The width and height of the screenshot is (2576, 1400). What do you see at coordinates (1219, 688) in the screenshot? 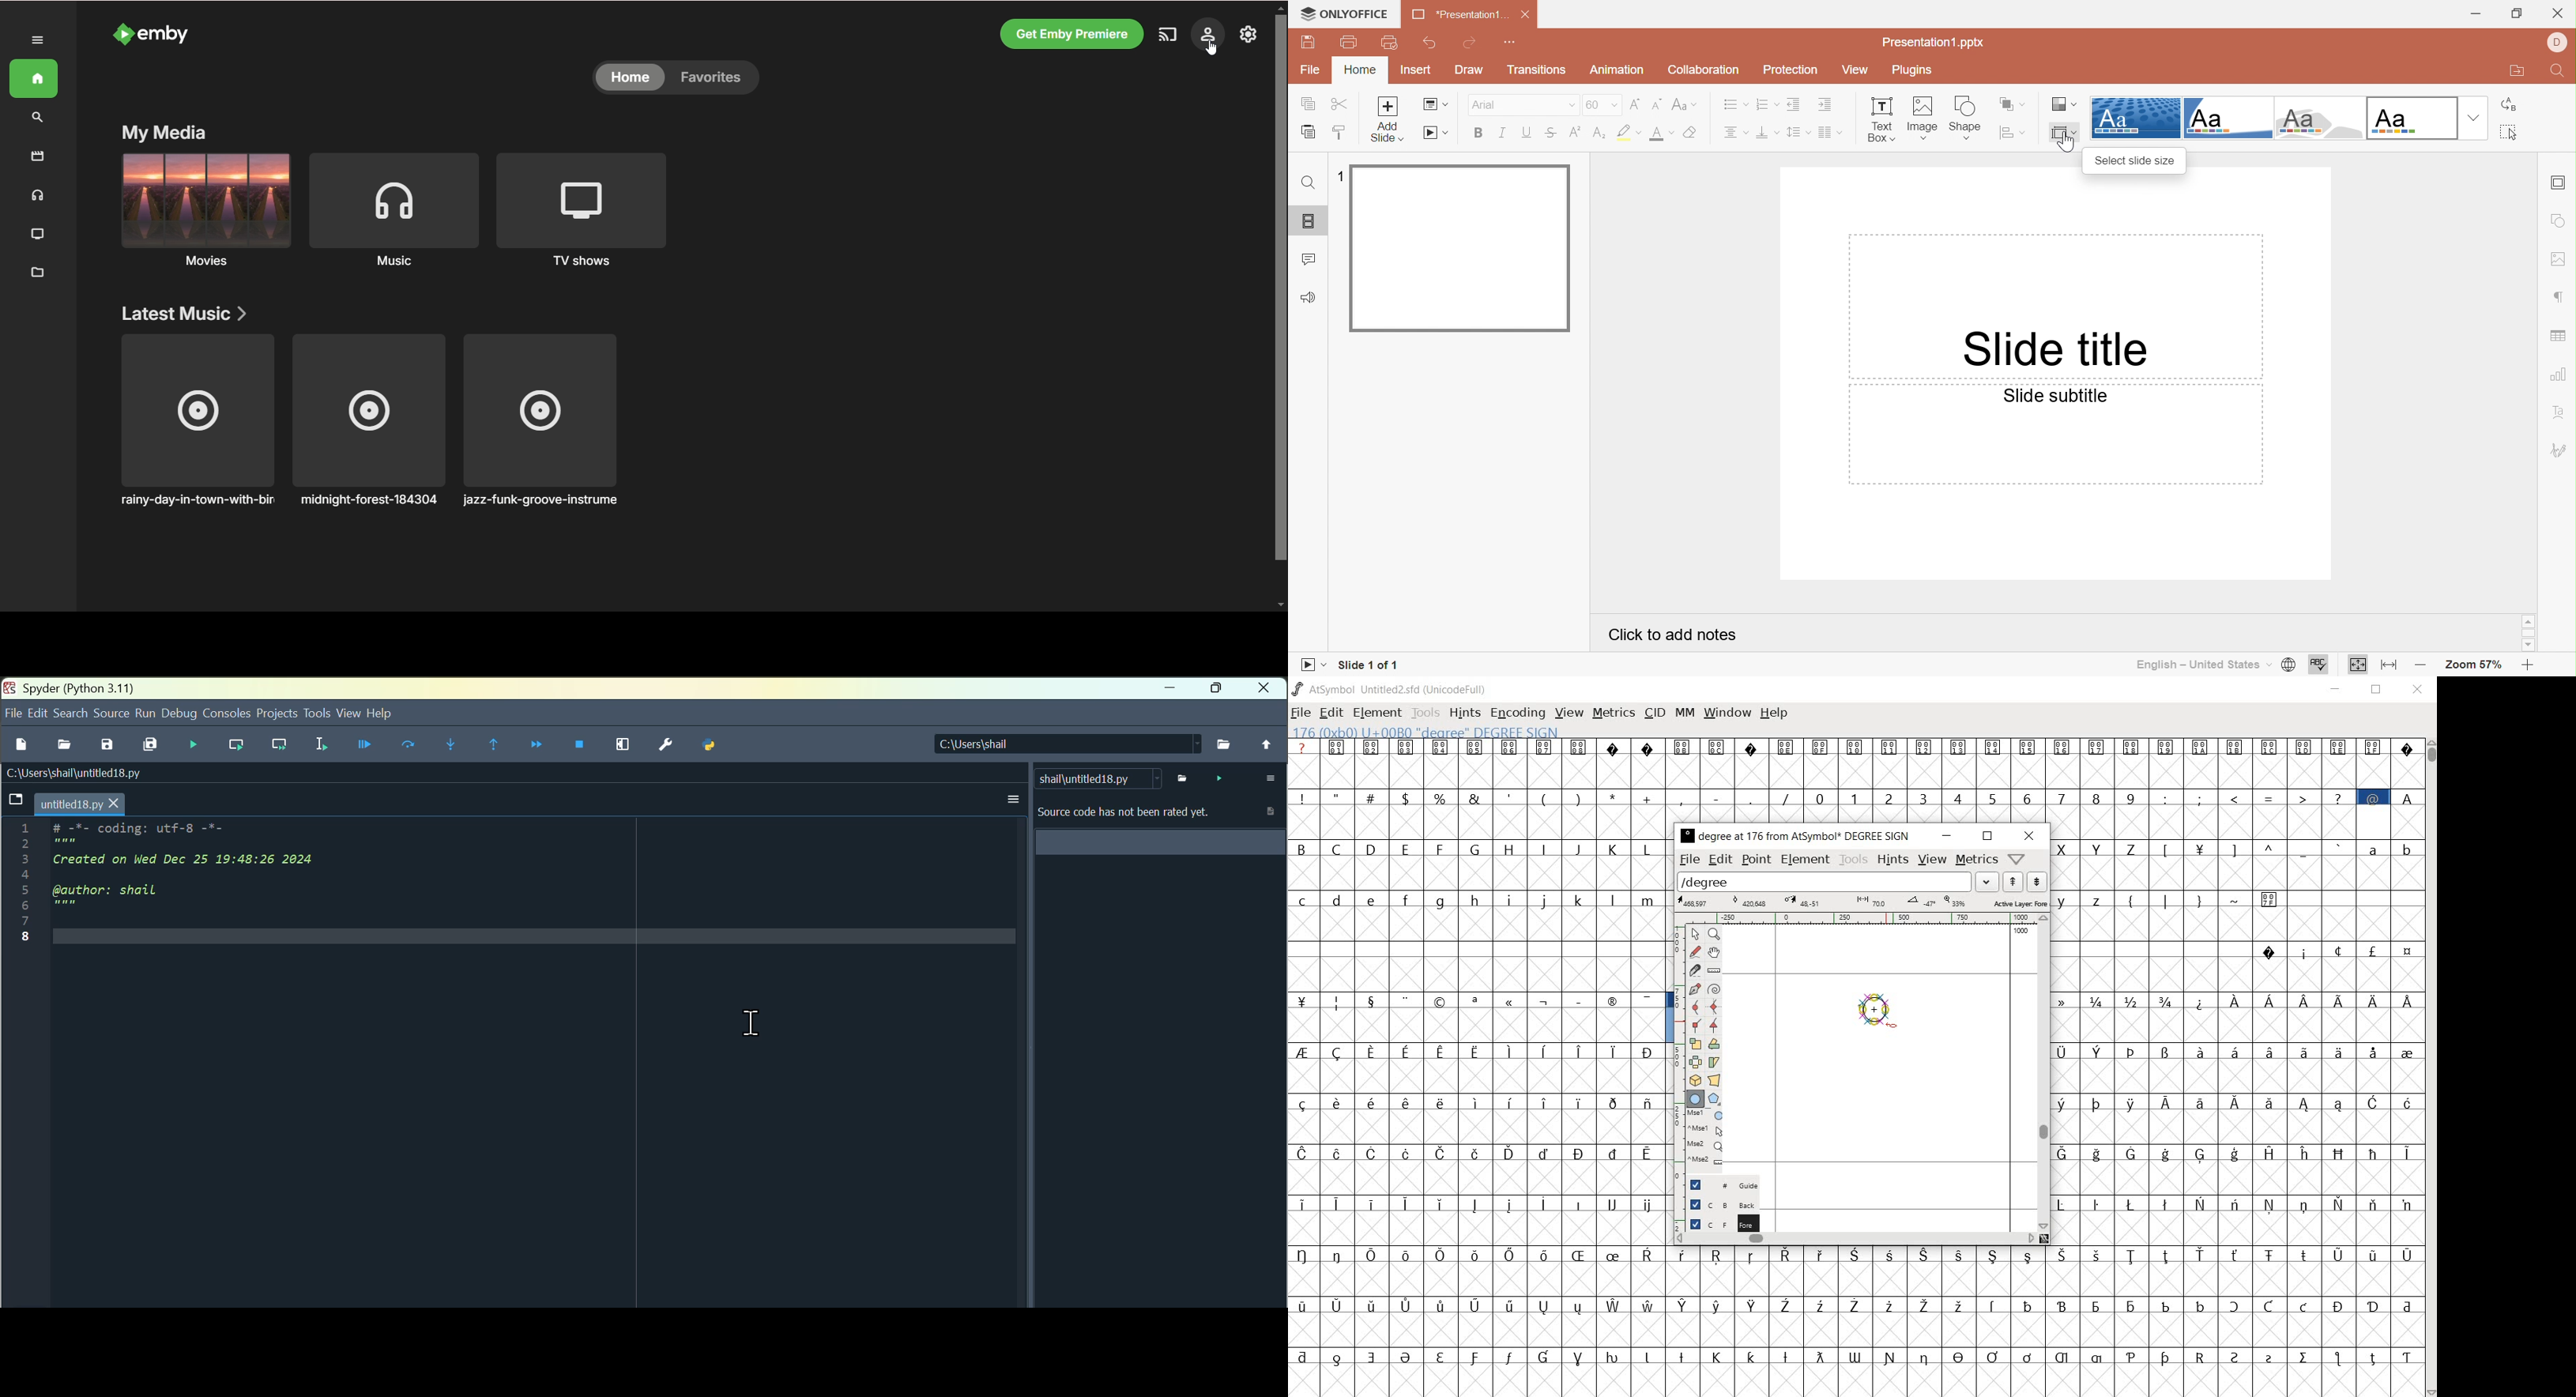
I see `maximise` at bounding box center [1219, 688].